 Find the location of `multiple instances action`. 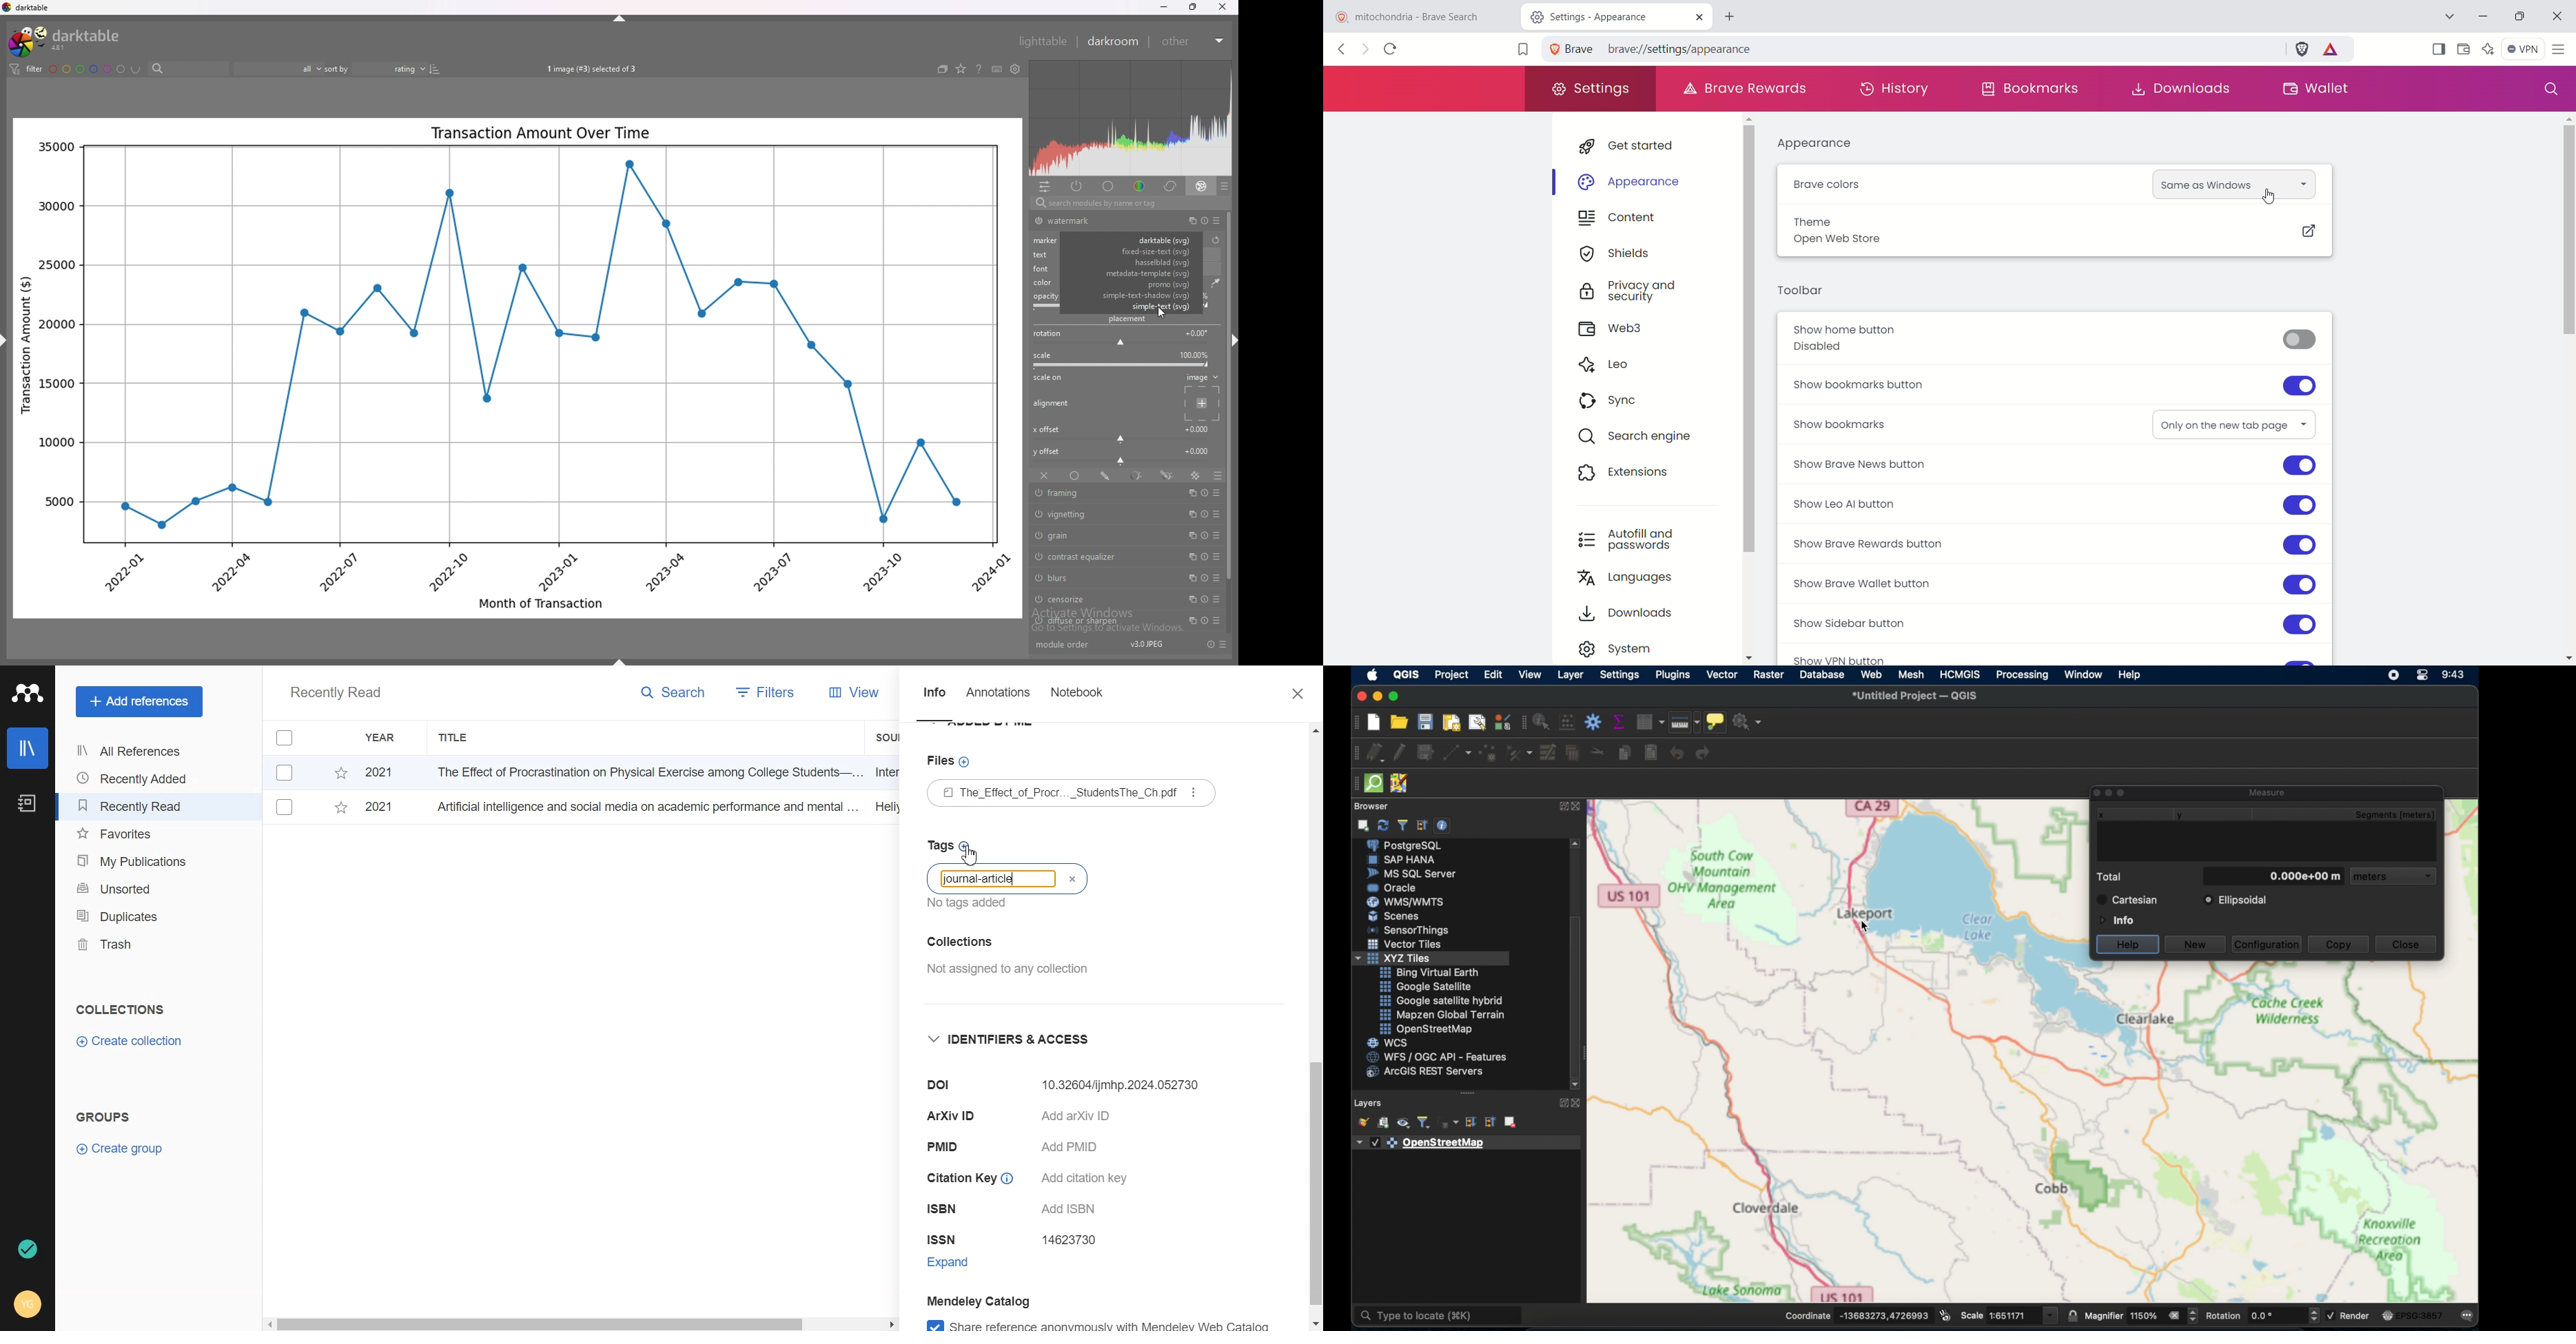

multiple instances action is located at coordinates (1188, 221).